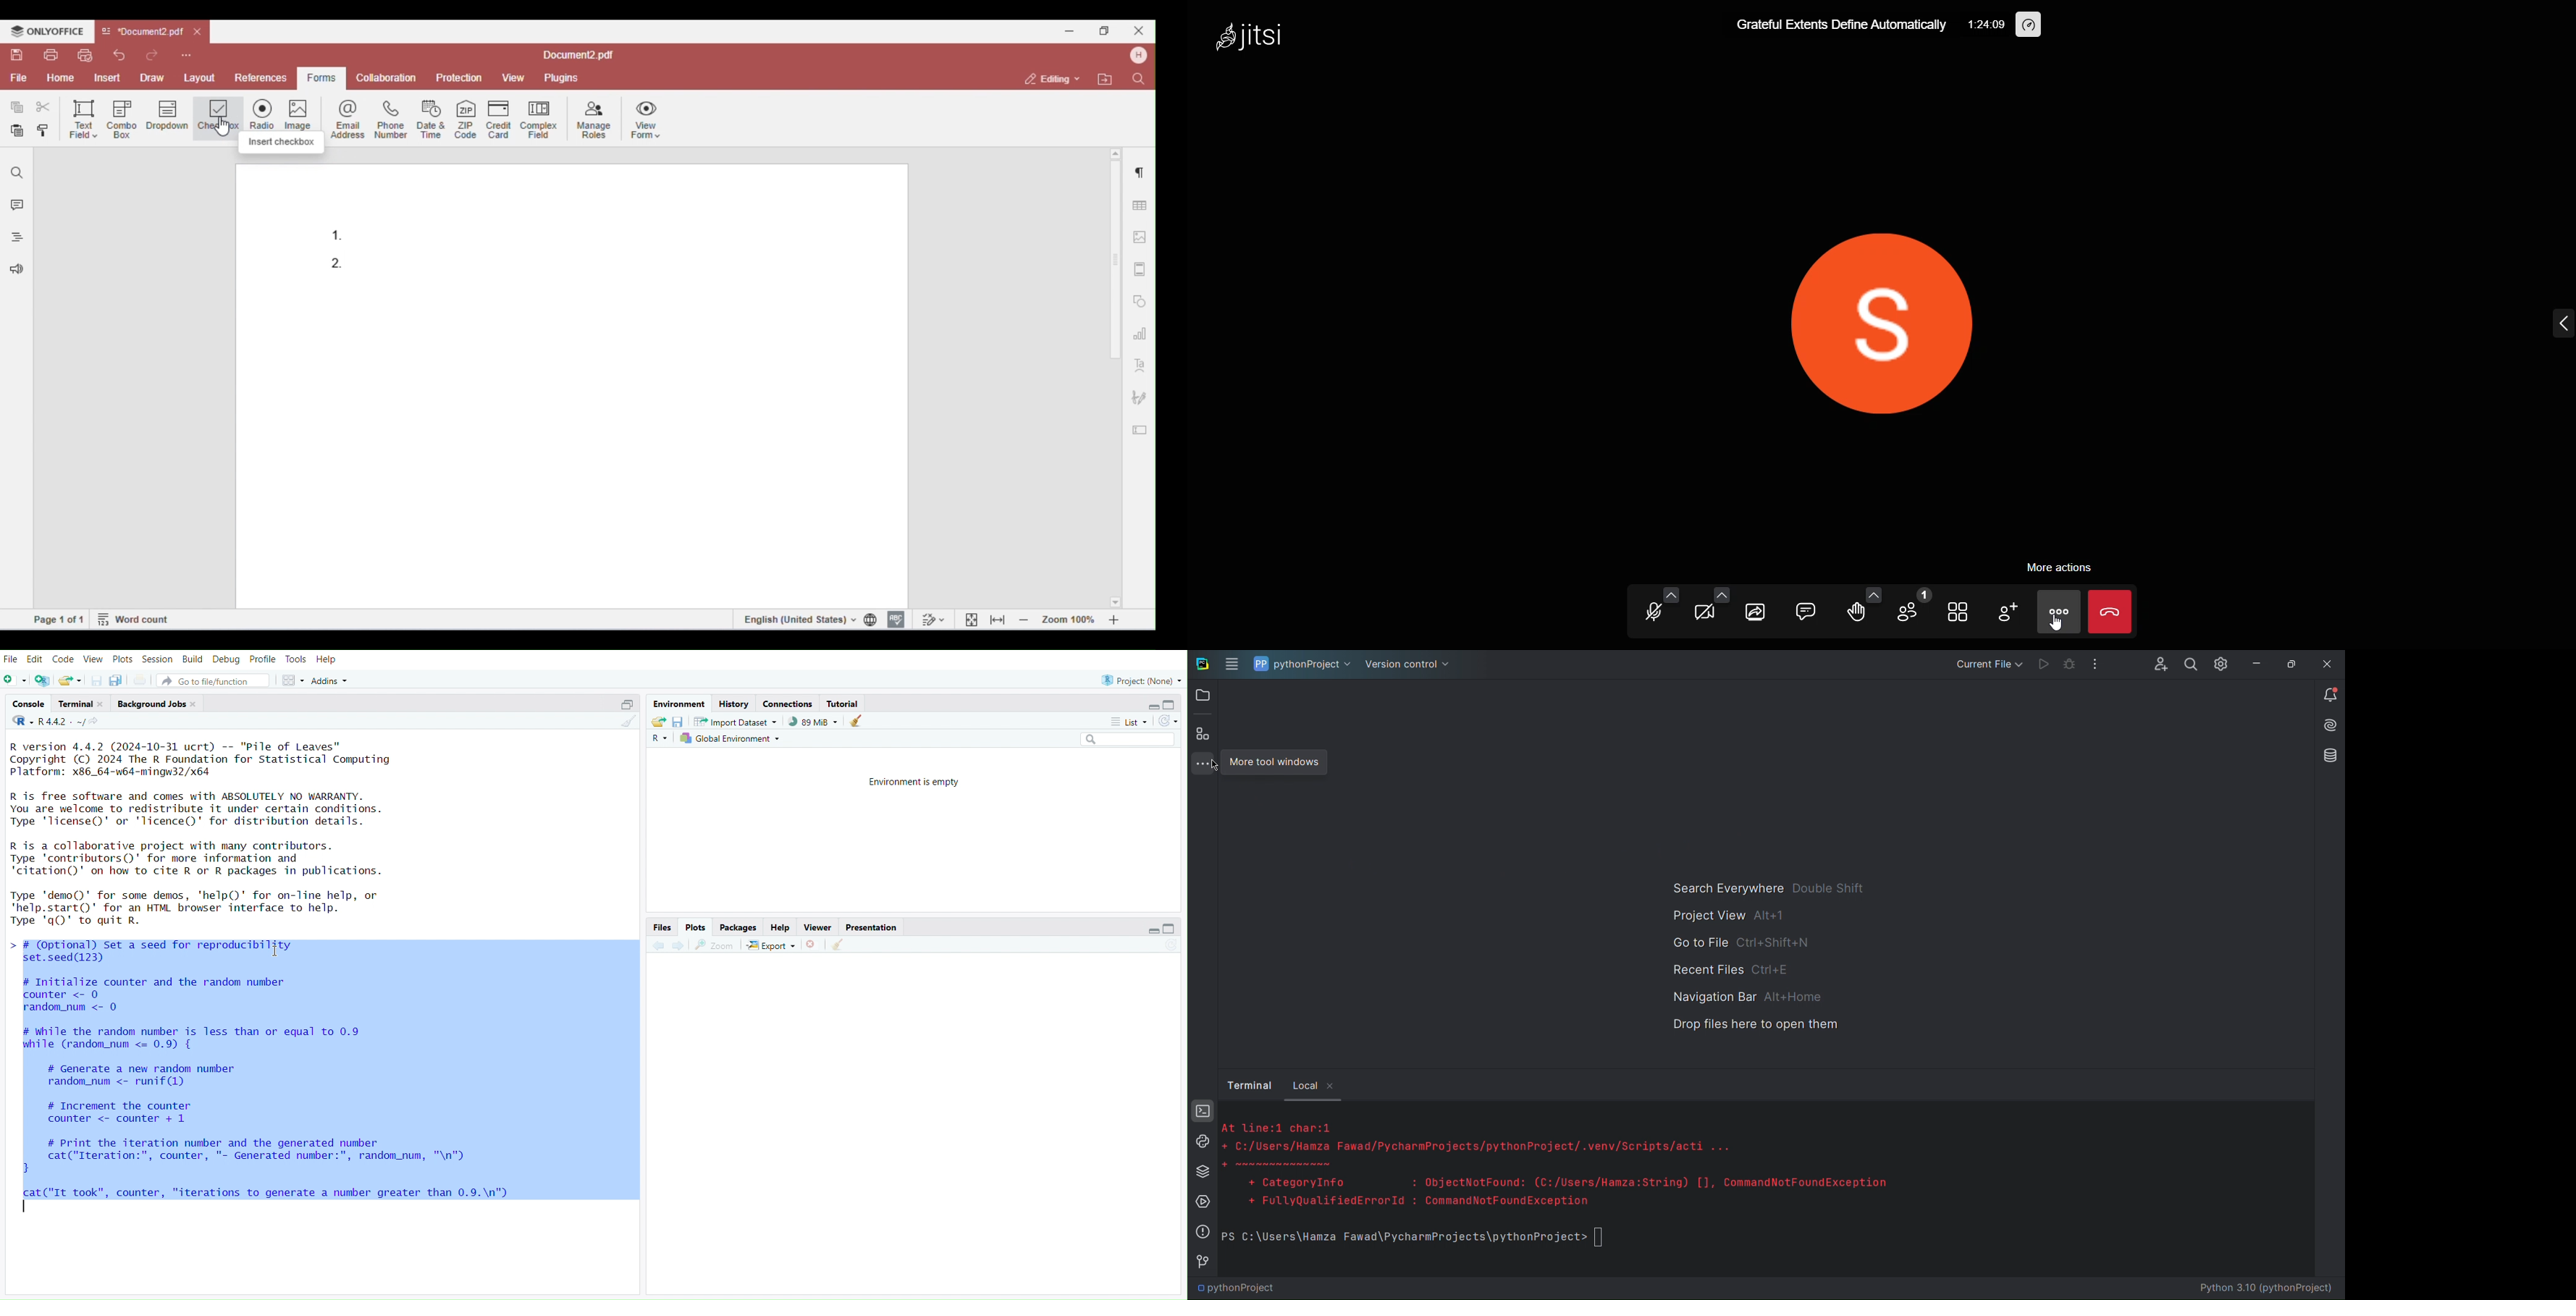 This screenshot has width=2576, height=1316. What do you see at coordinates (1202, 1140) in the screenshot?
I see `Python Console` at bounding box center [1202, 1140].